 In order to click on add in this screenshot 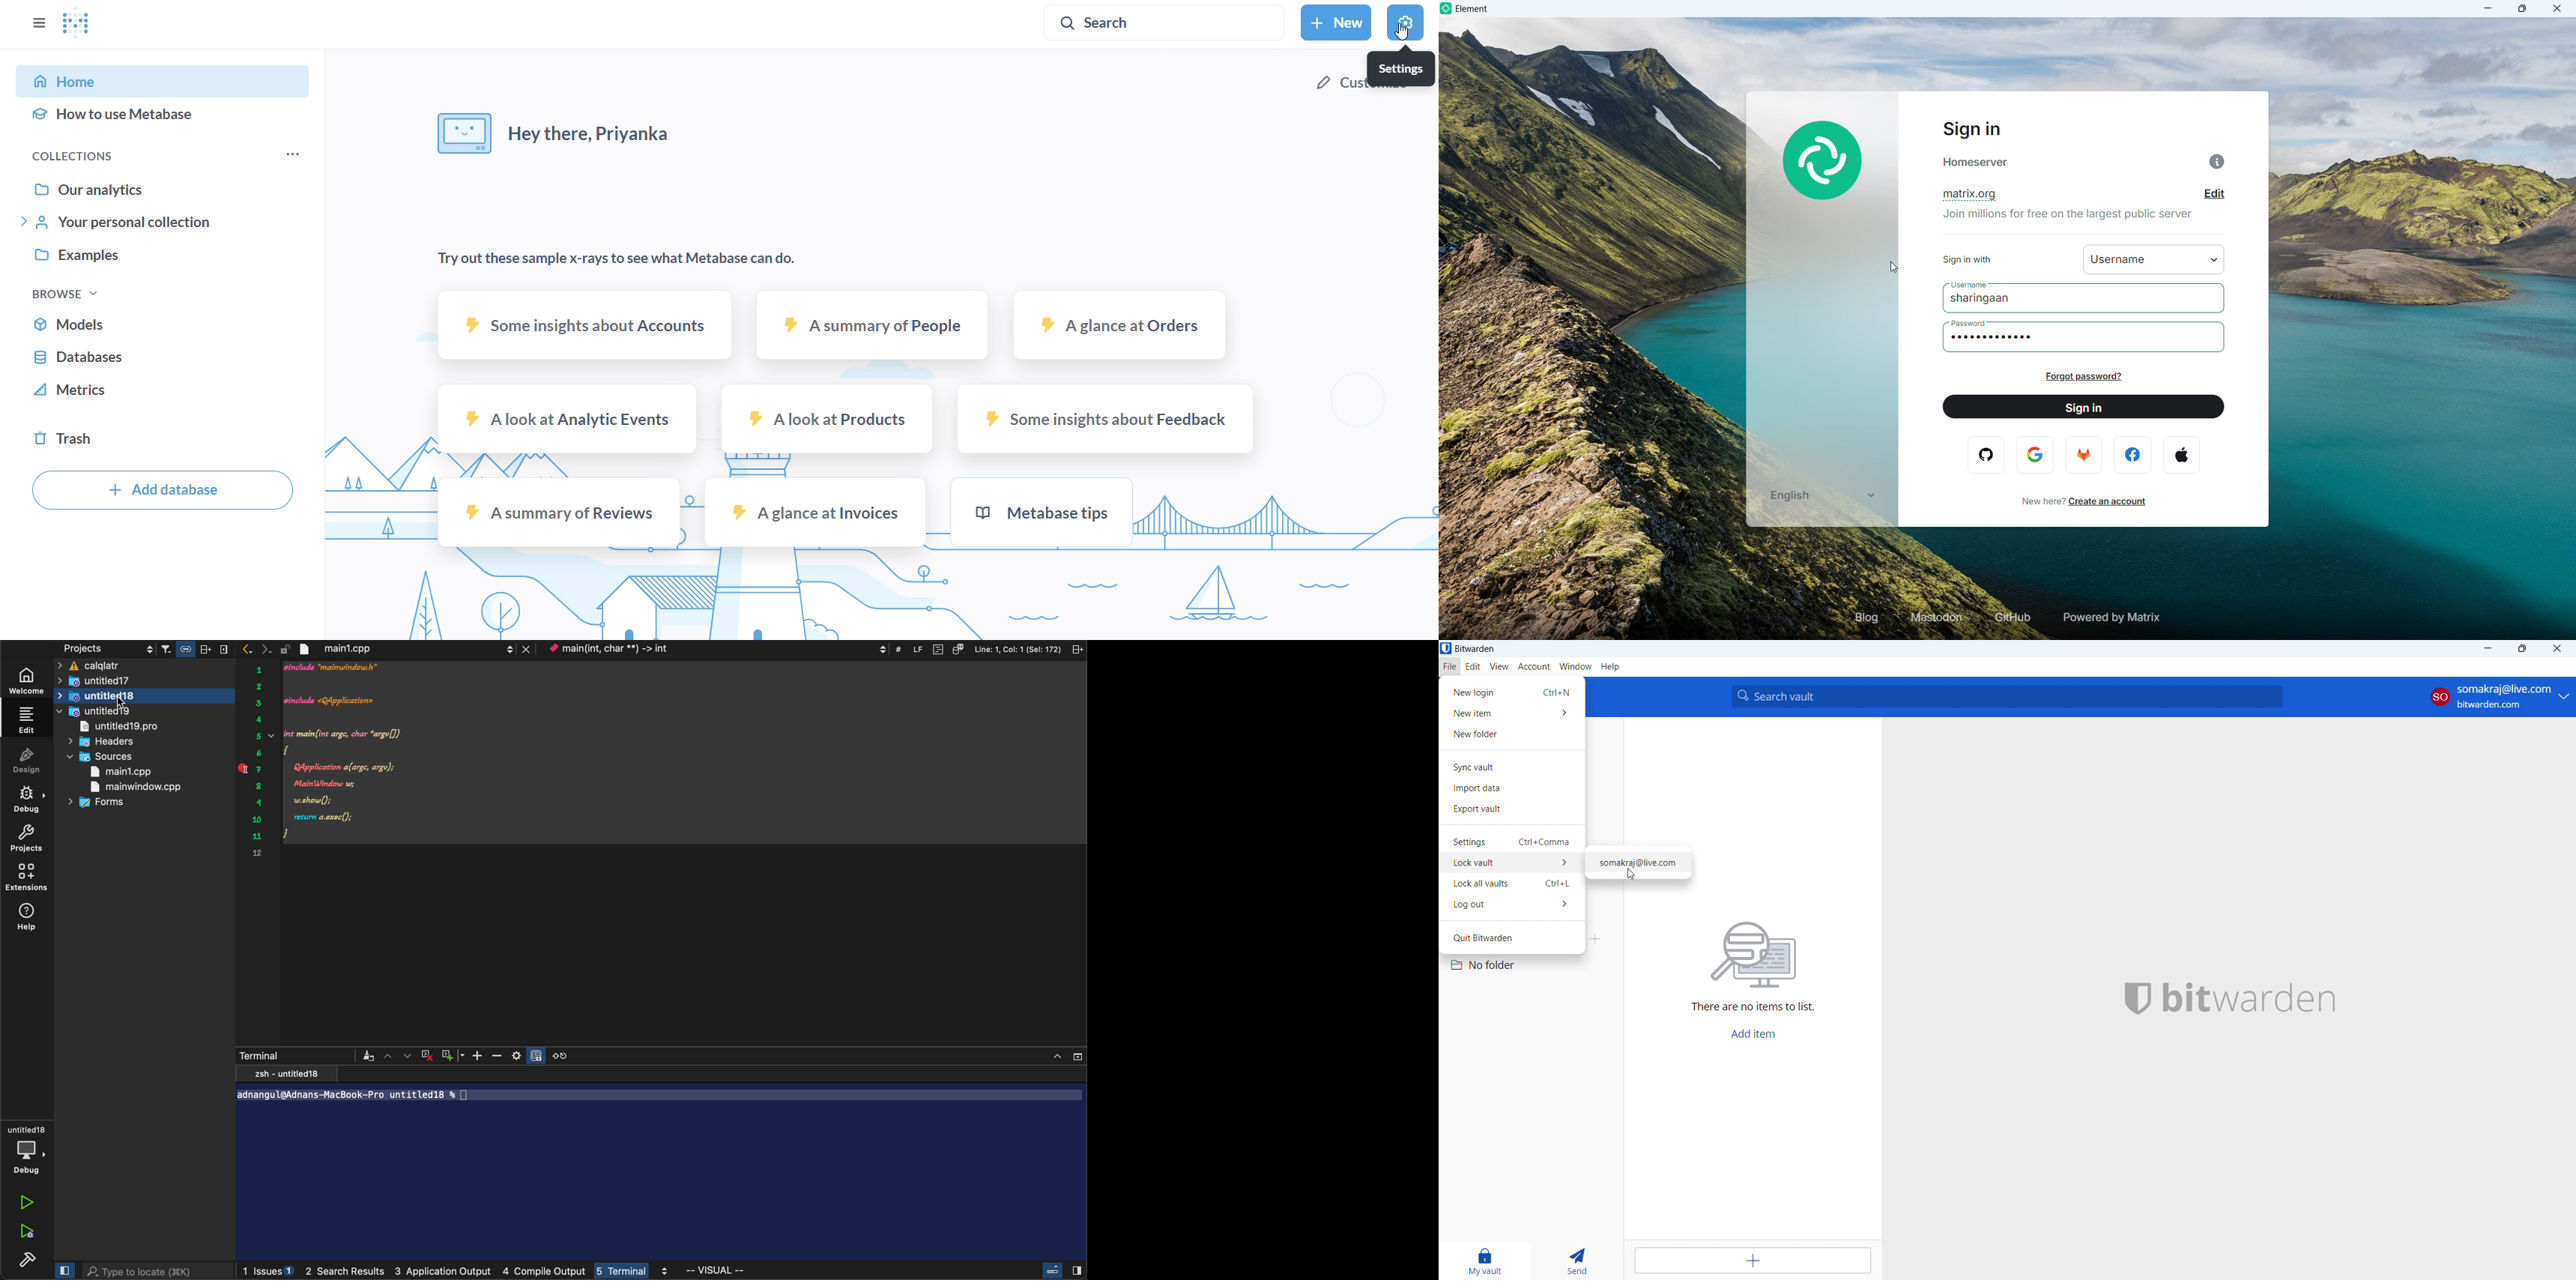, I will do `click(1753, 1261)`.